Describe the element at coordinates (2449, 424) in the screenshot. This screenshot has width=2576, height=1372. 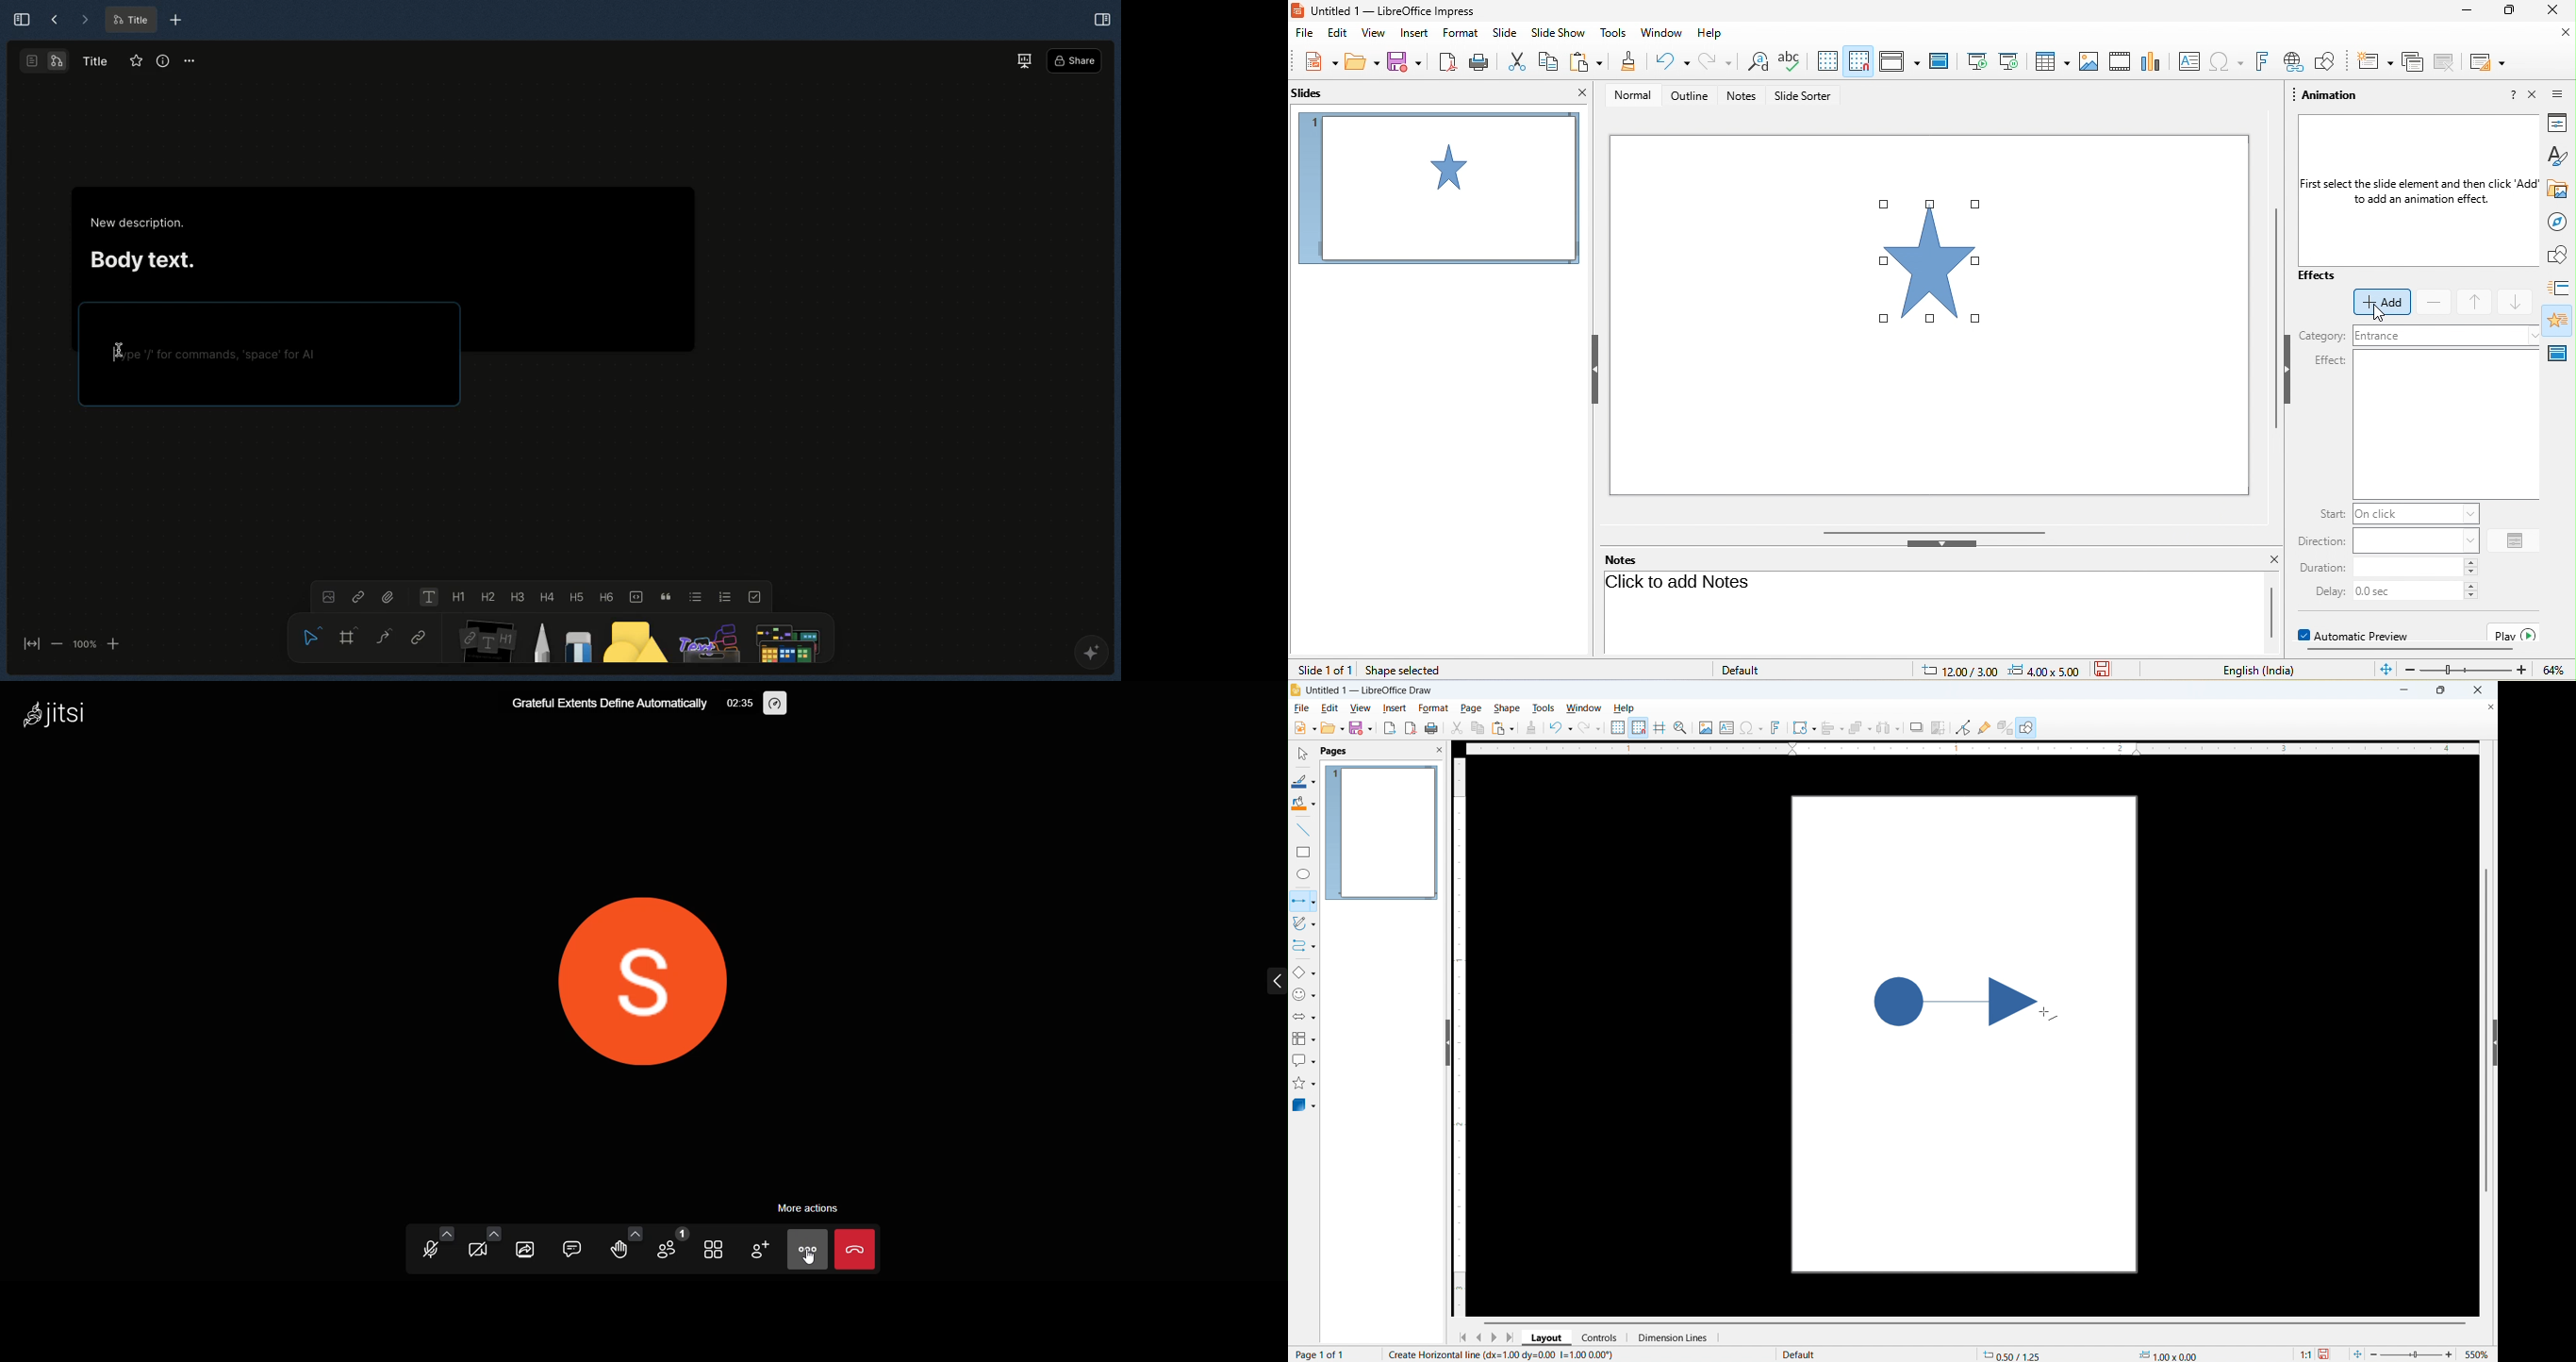
I see `insert effect` at that location.